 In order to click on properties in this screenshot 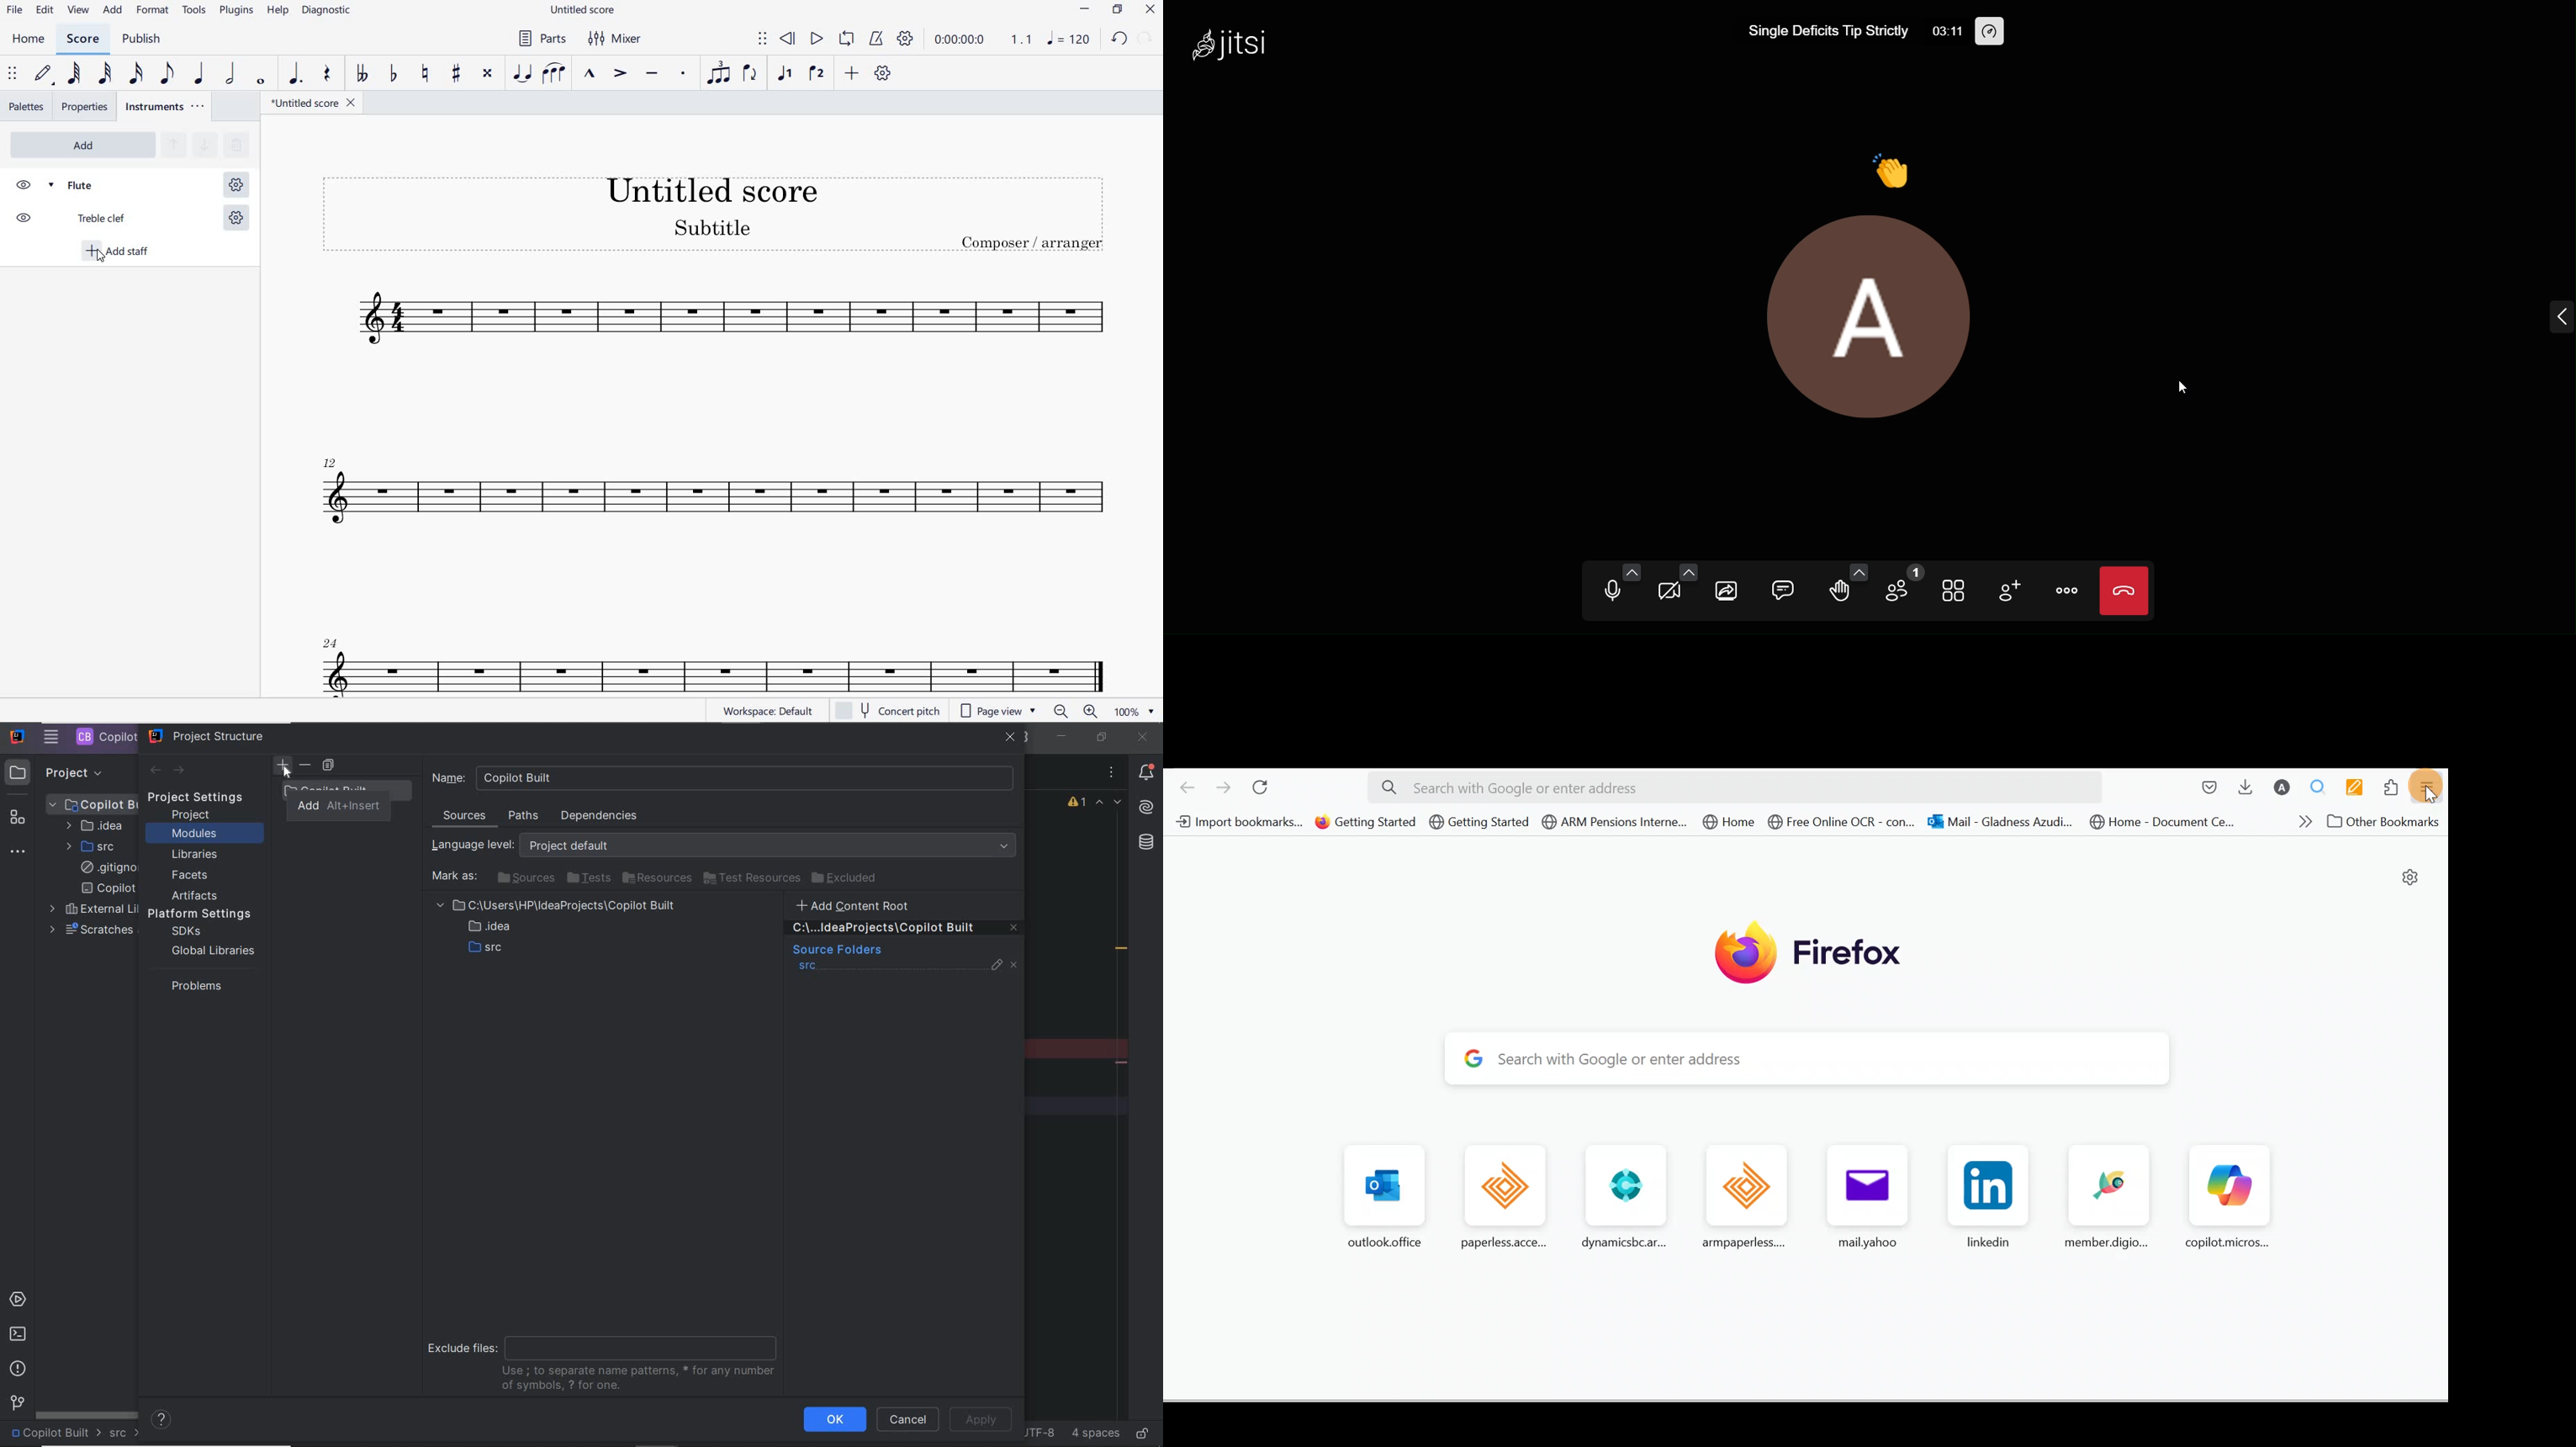, I will do `click(84, 107)`.